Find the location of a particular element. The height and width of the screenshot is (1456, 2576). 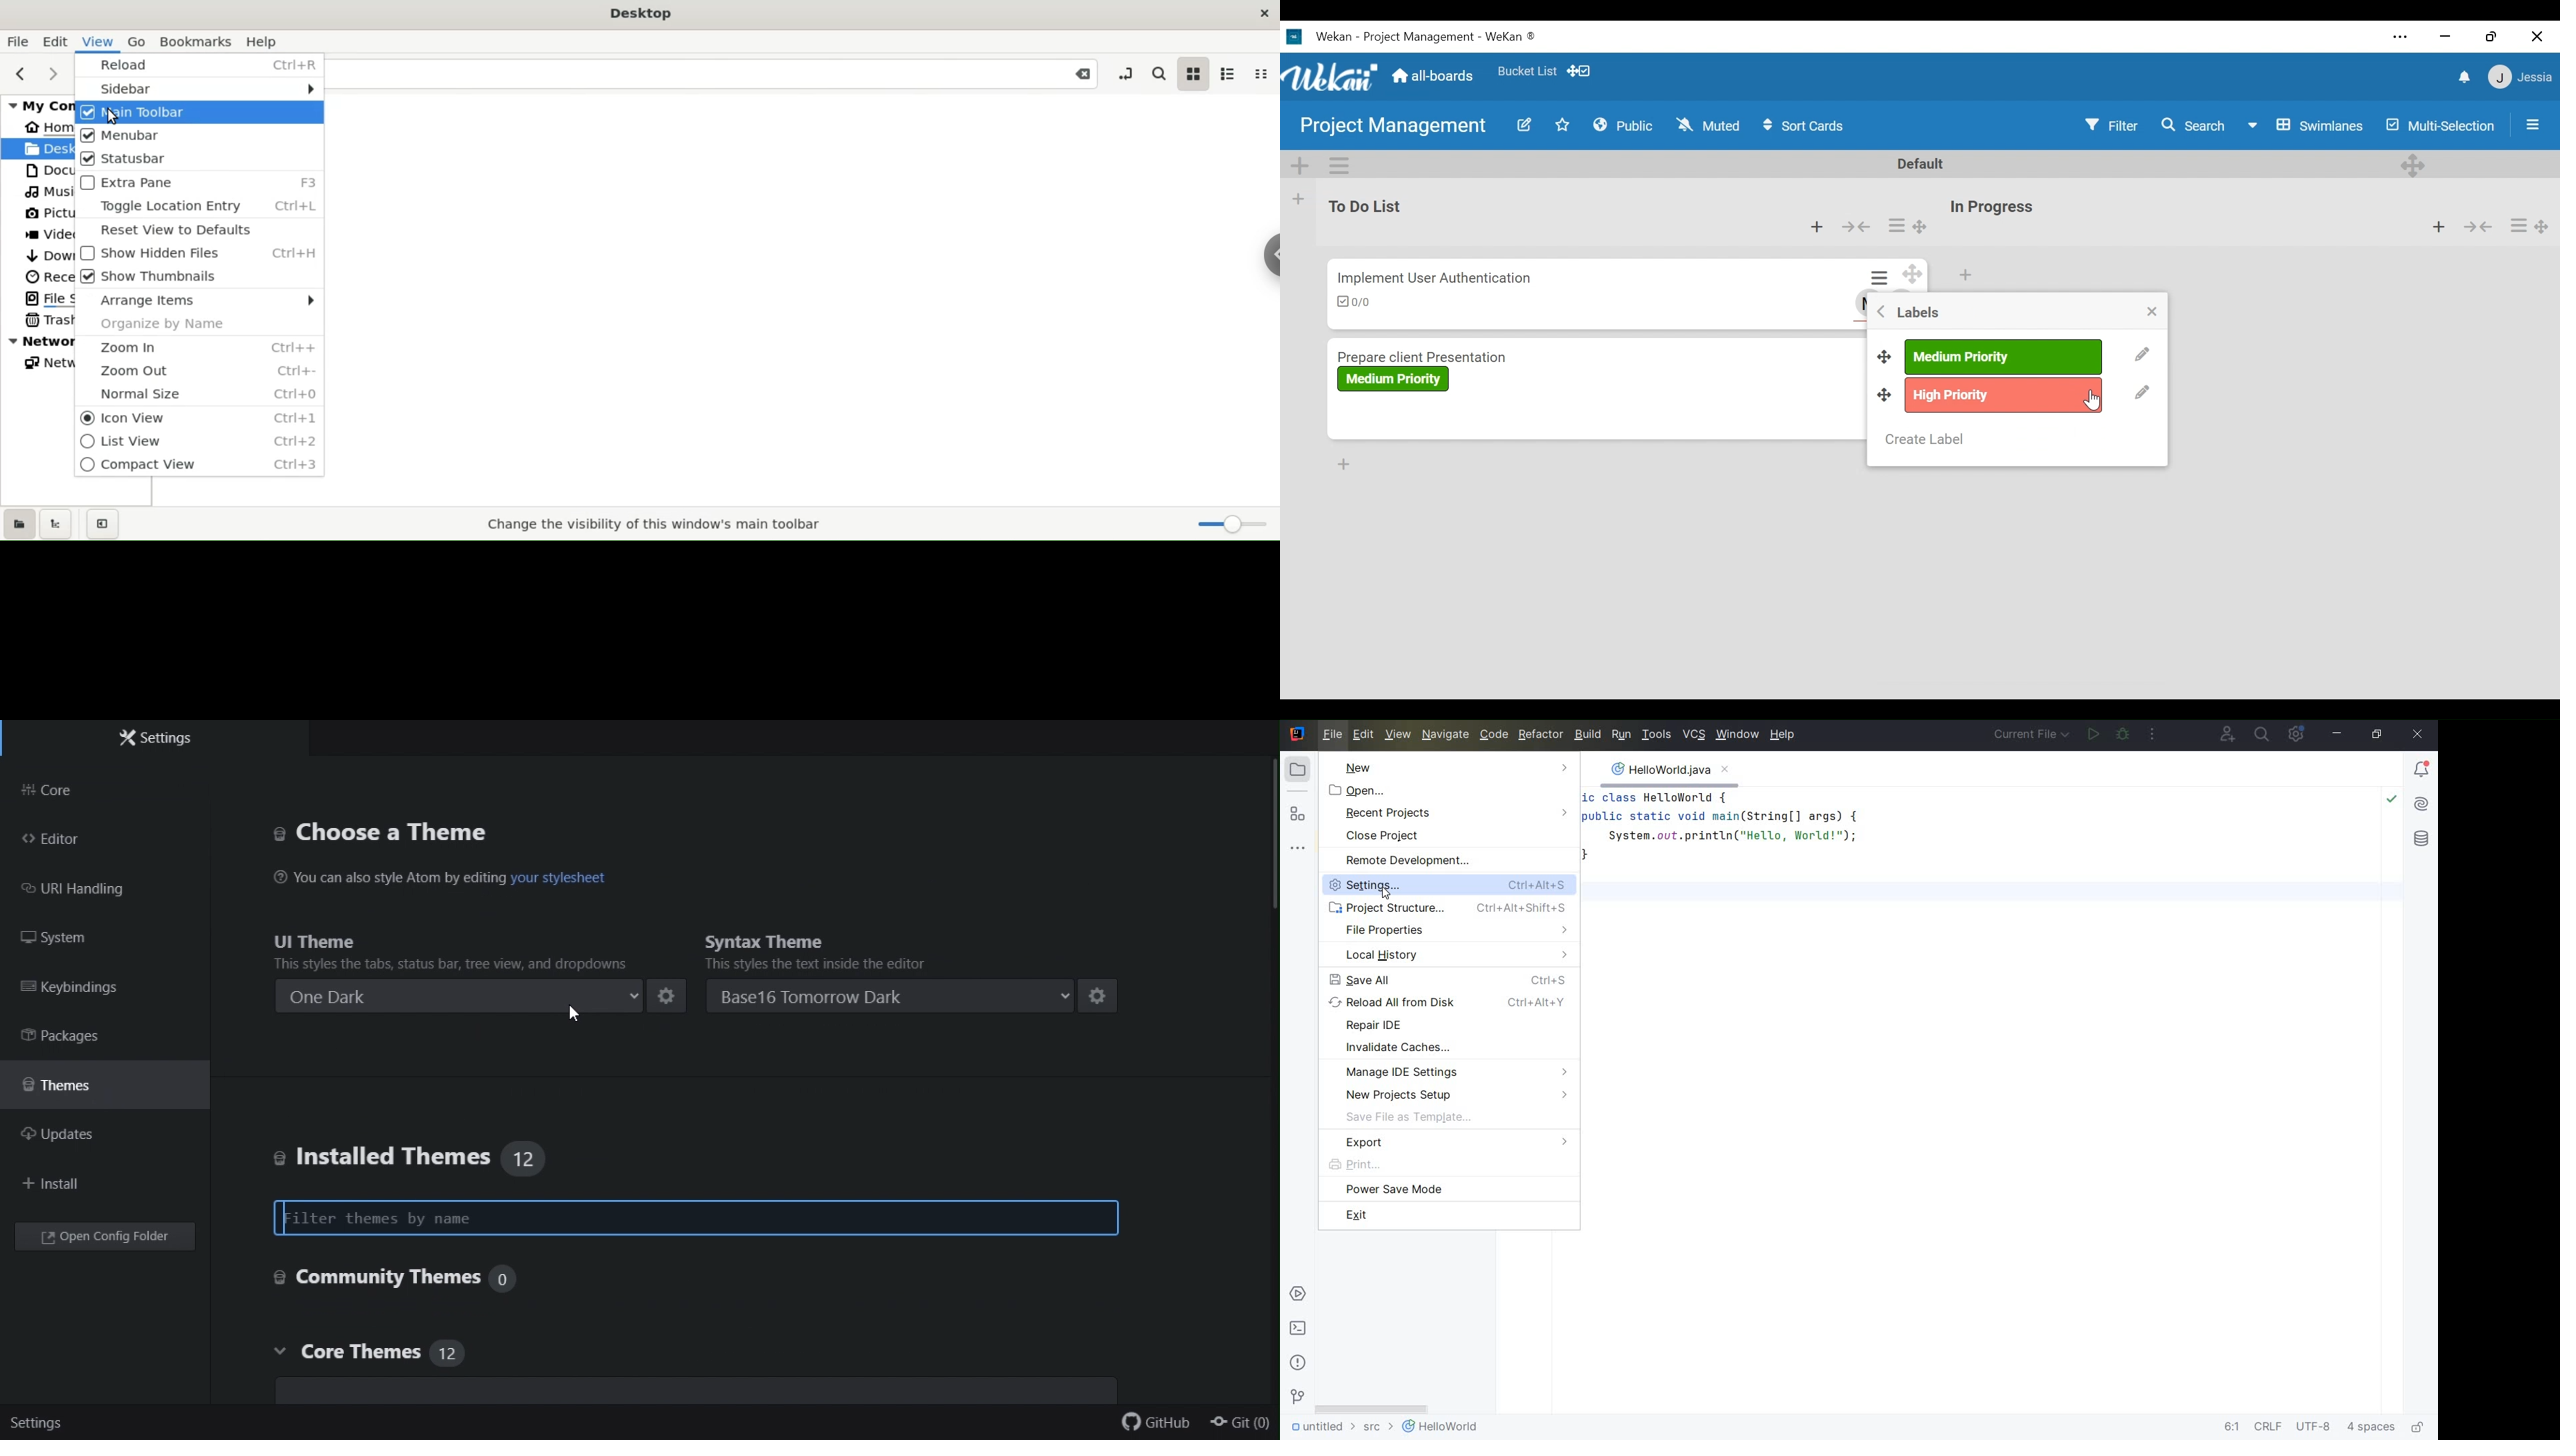

CLOSE PROJECT is located at coordinates (1457, 837).